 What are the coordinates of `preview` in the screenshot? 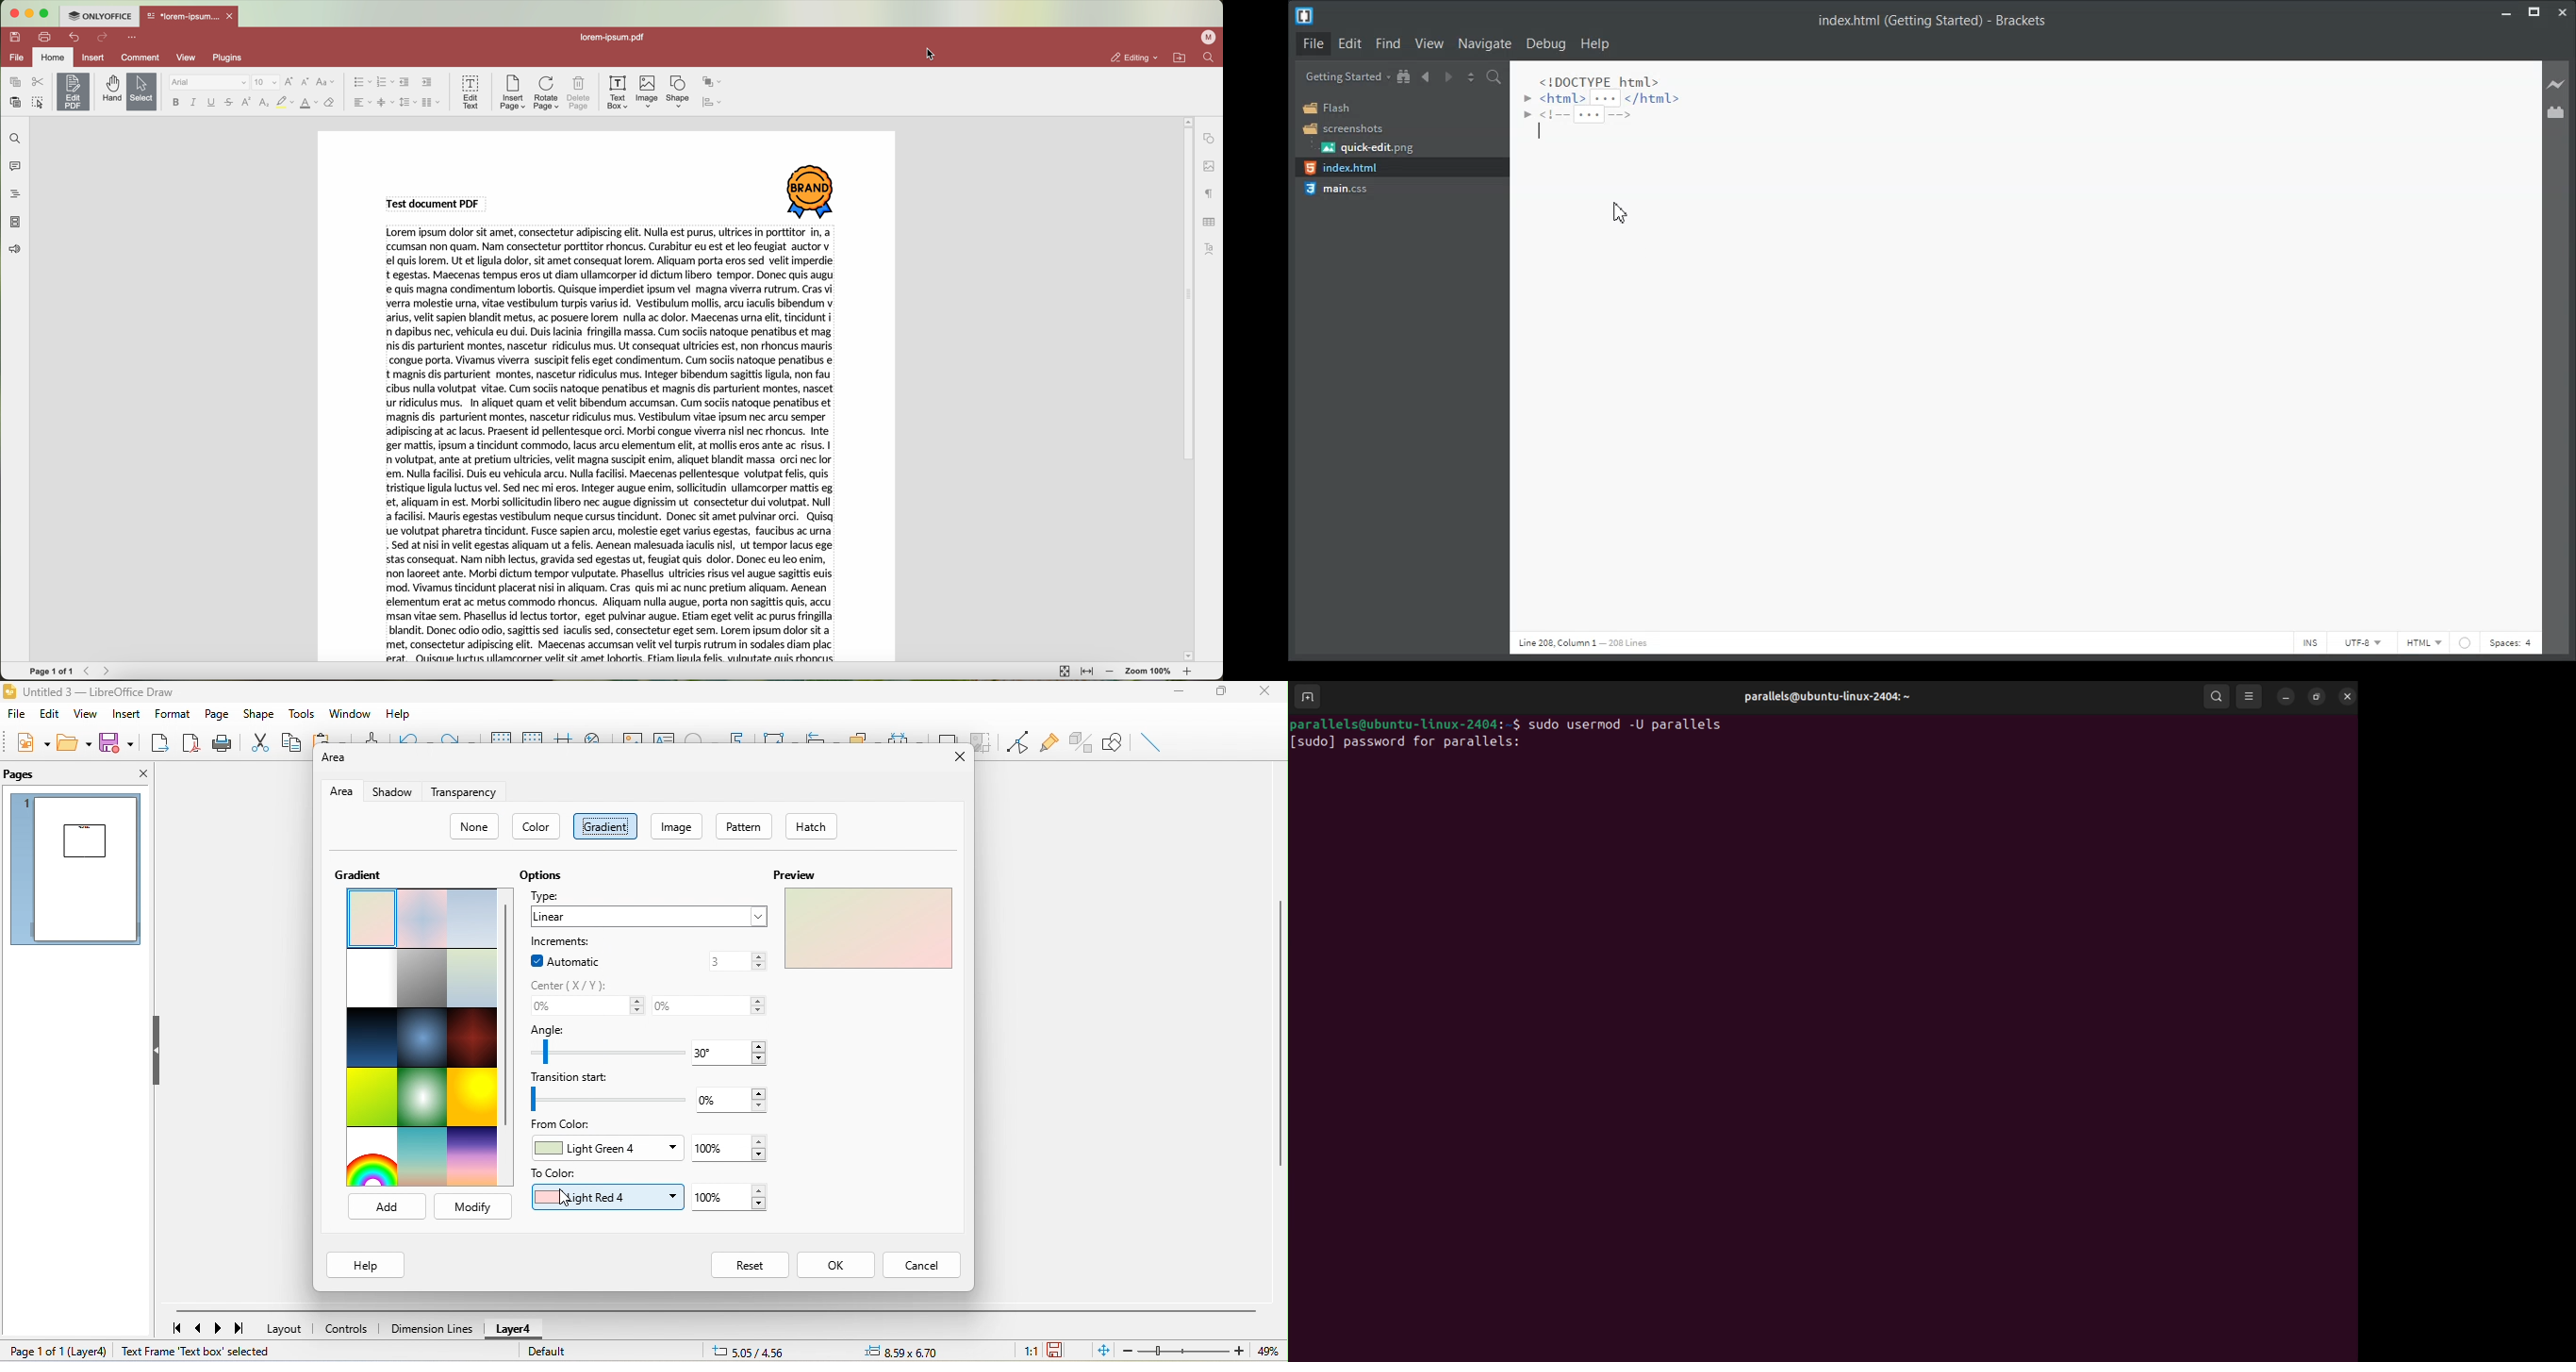 It's located at (866, 930).